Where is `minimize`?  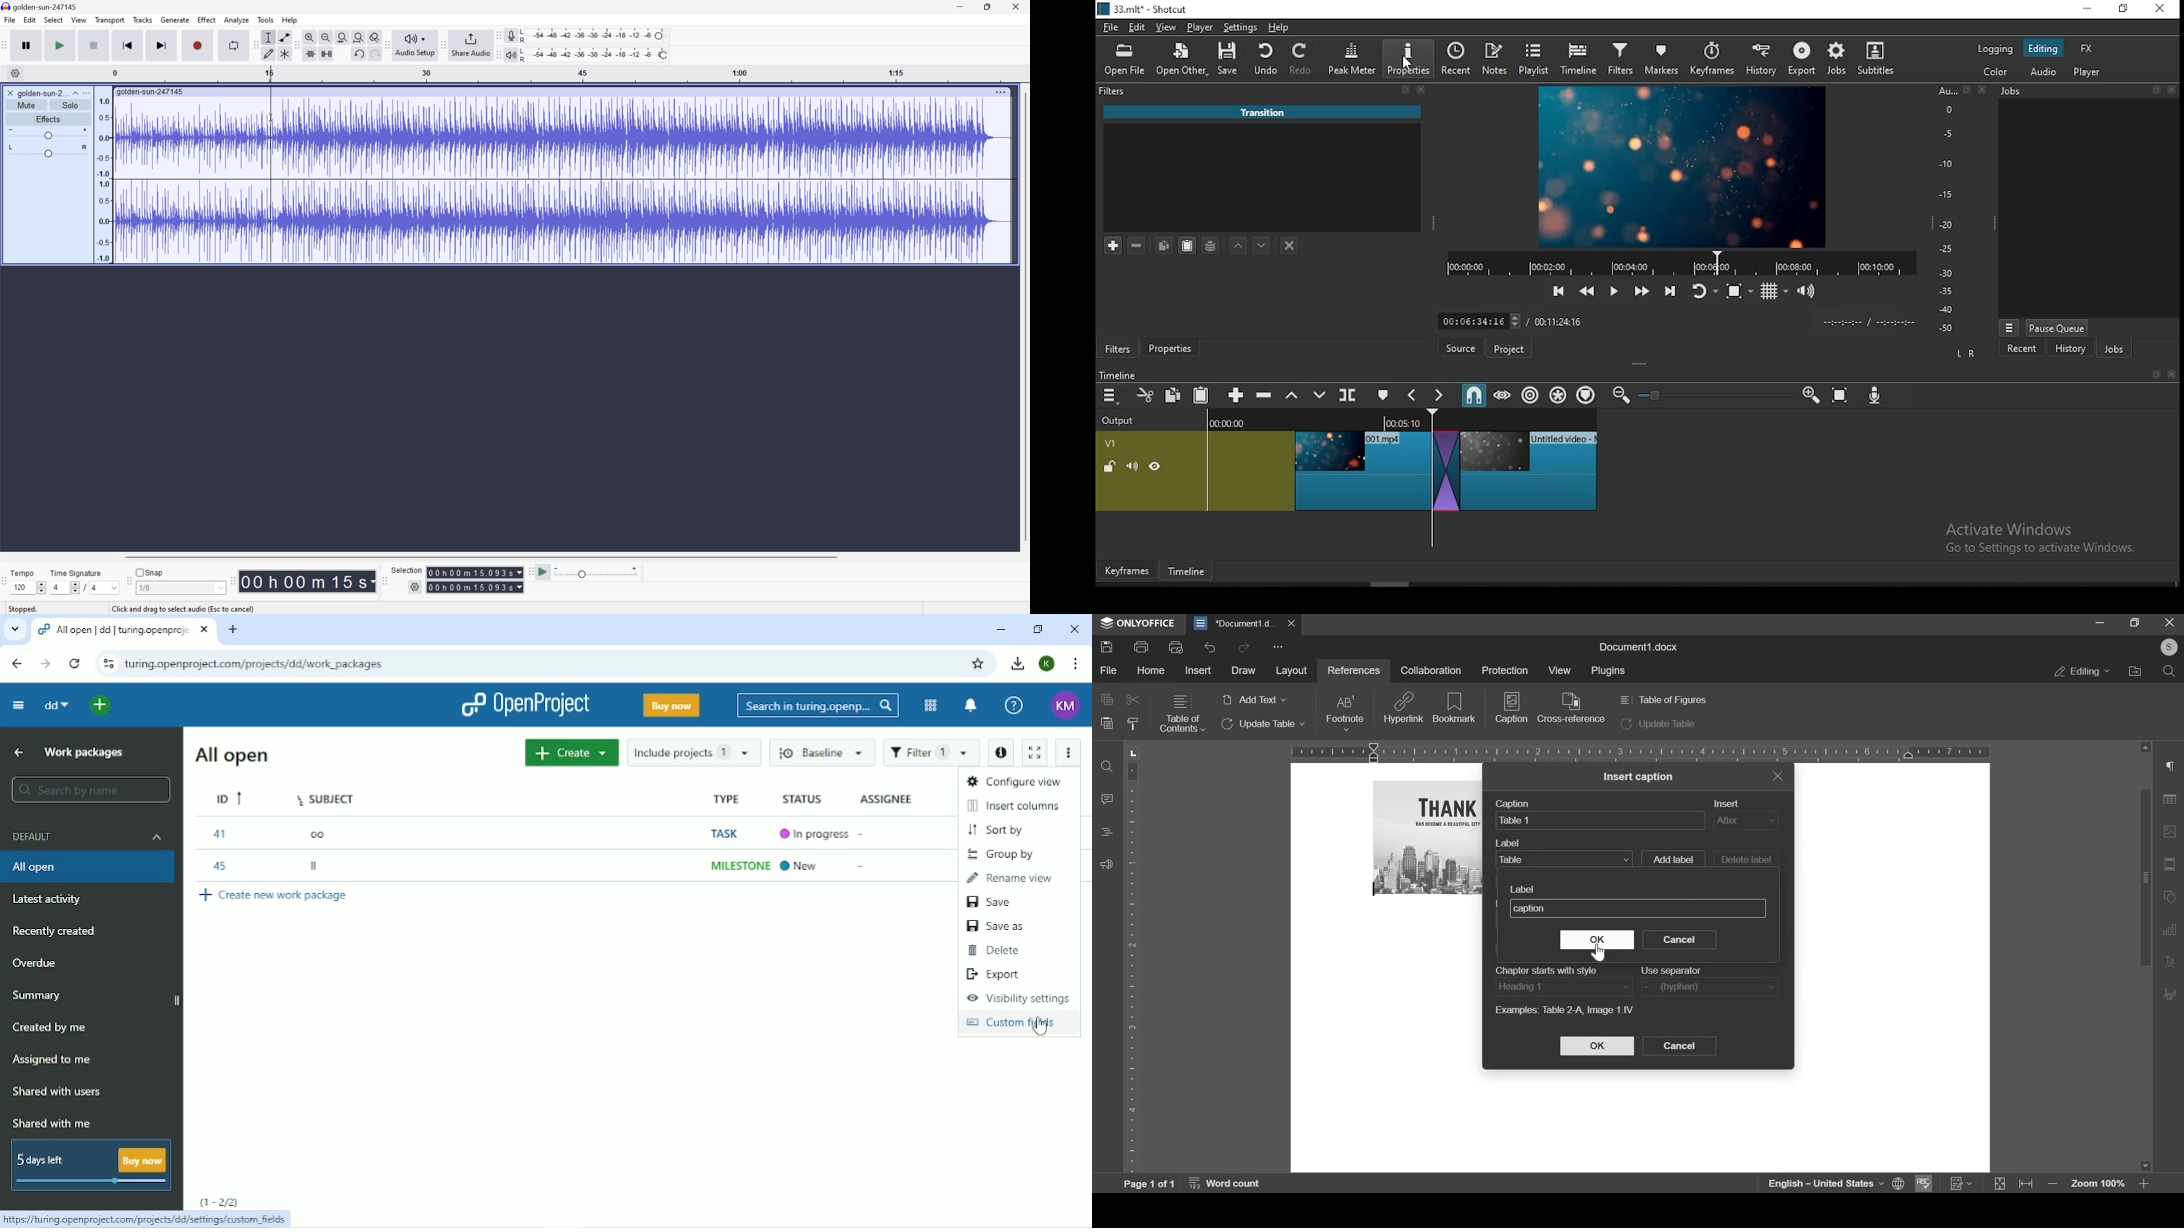 minimize is located at coordinates (2091, 9).